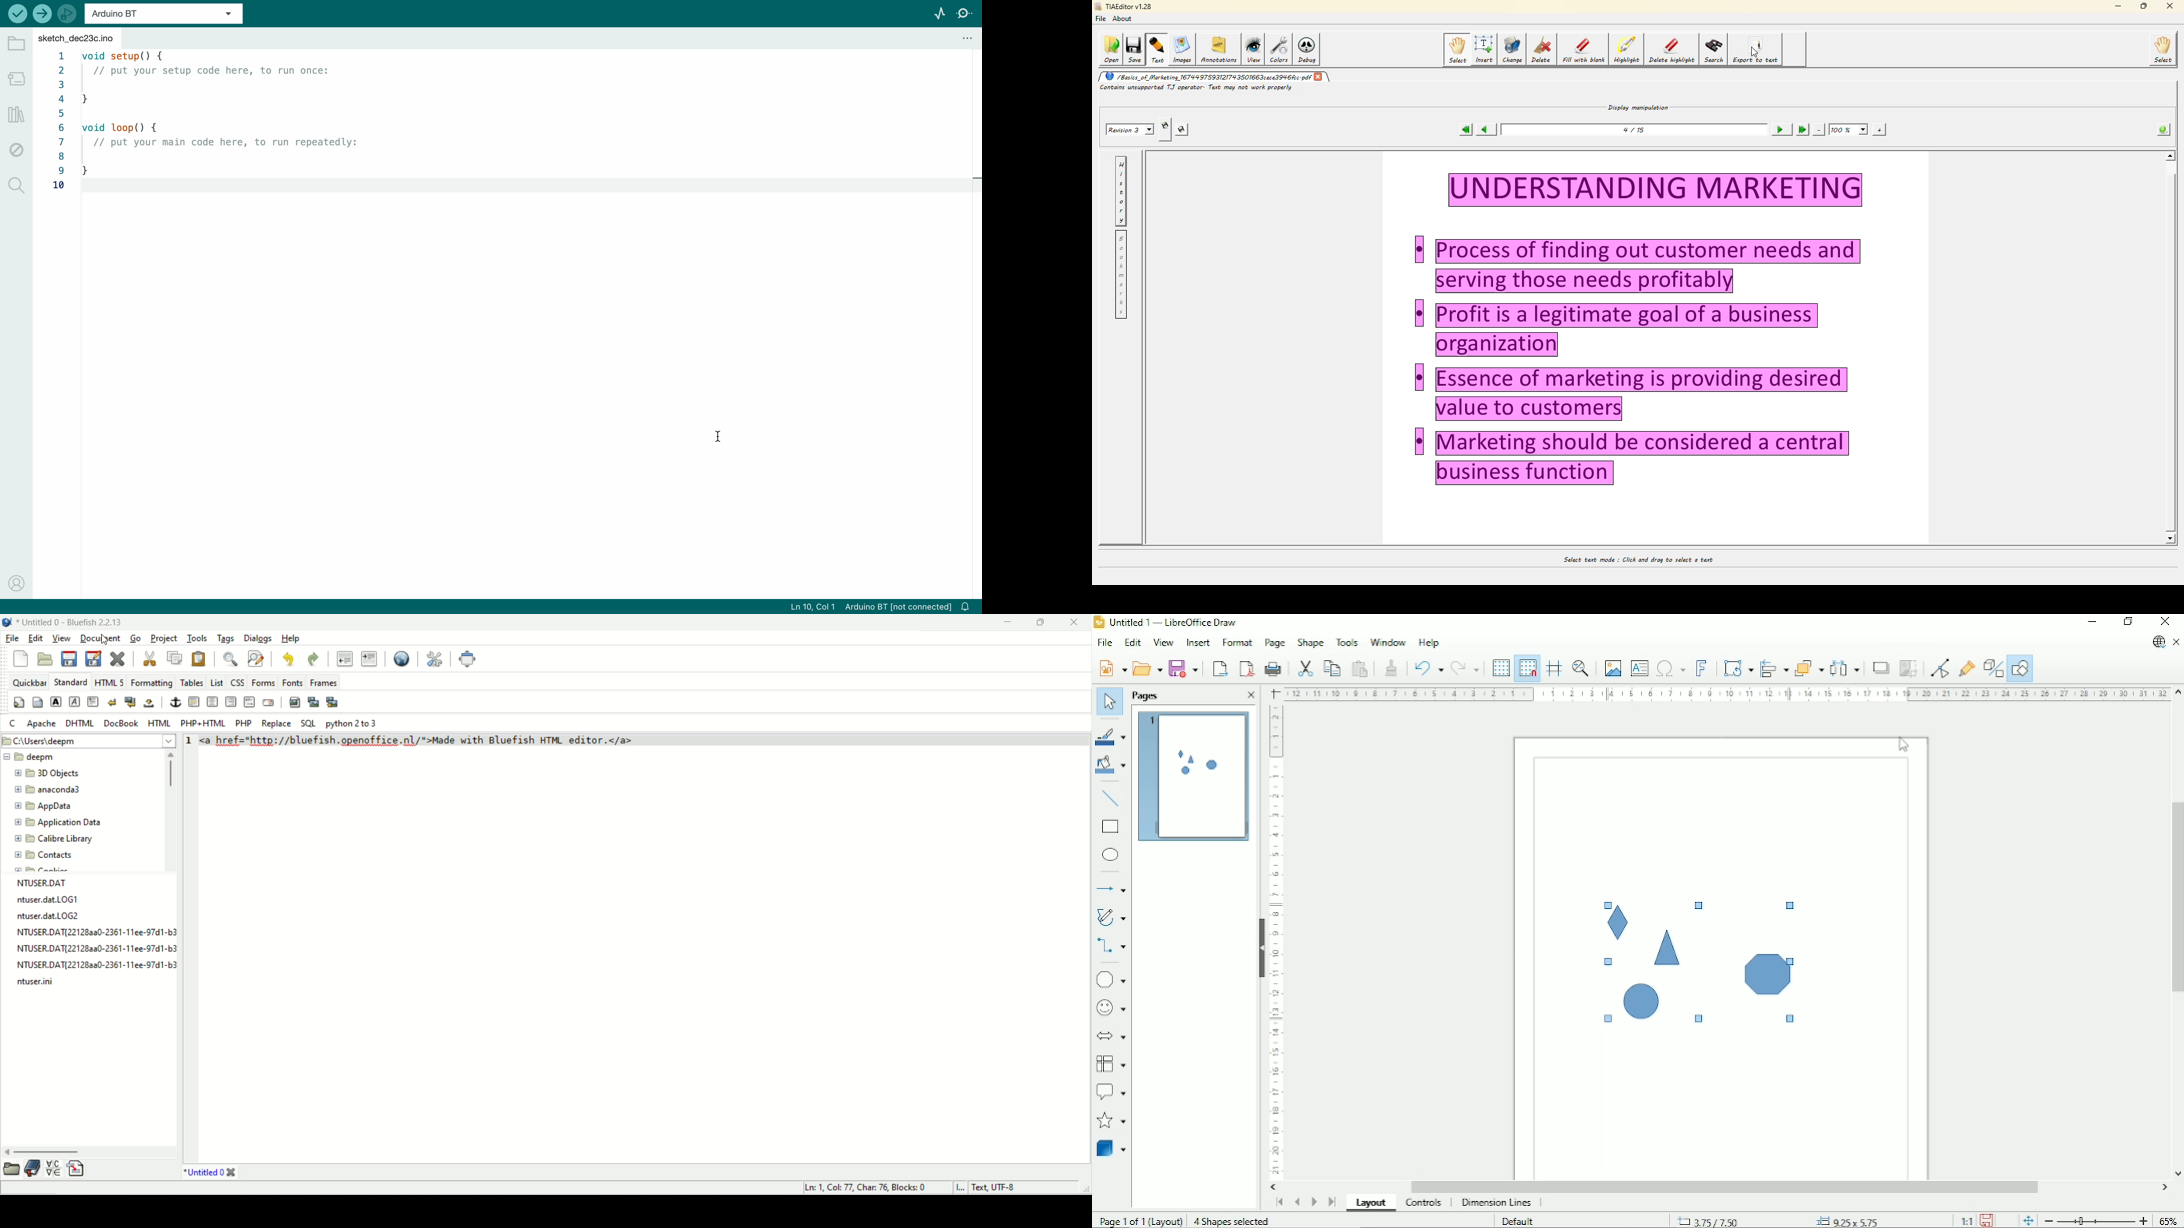  Describe the element at coordinates (1698, 964) in the screenshot. I see `Shapes distributed vertically` at that location.